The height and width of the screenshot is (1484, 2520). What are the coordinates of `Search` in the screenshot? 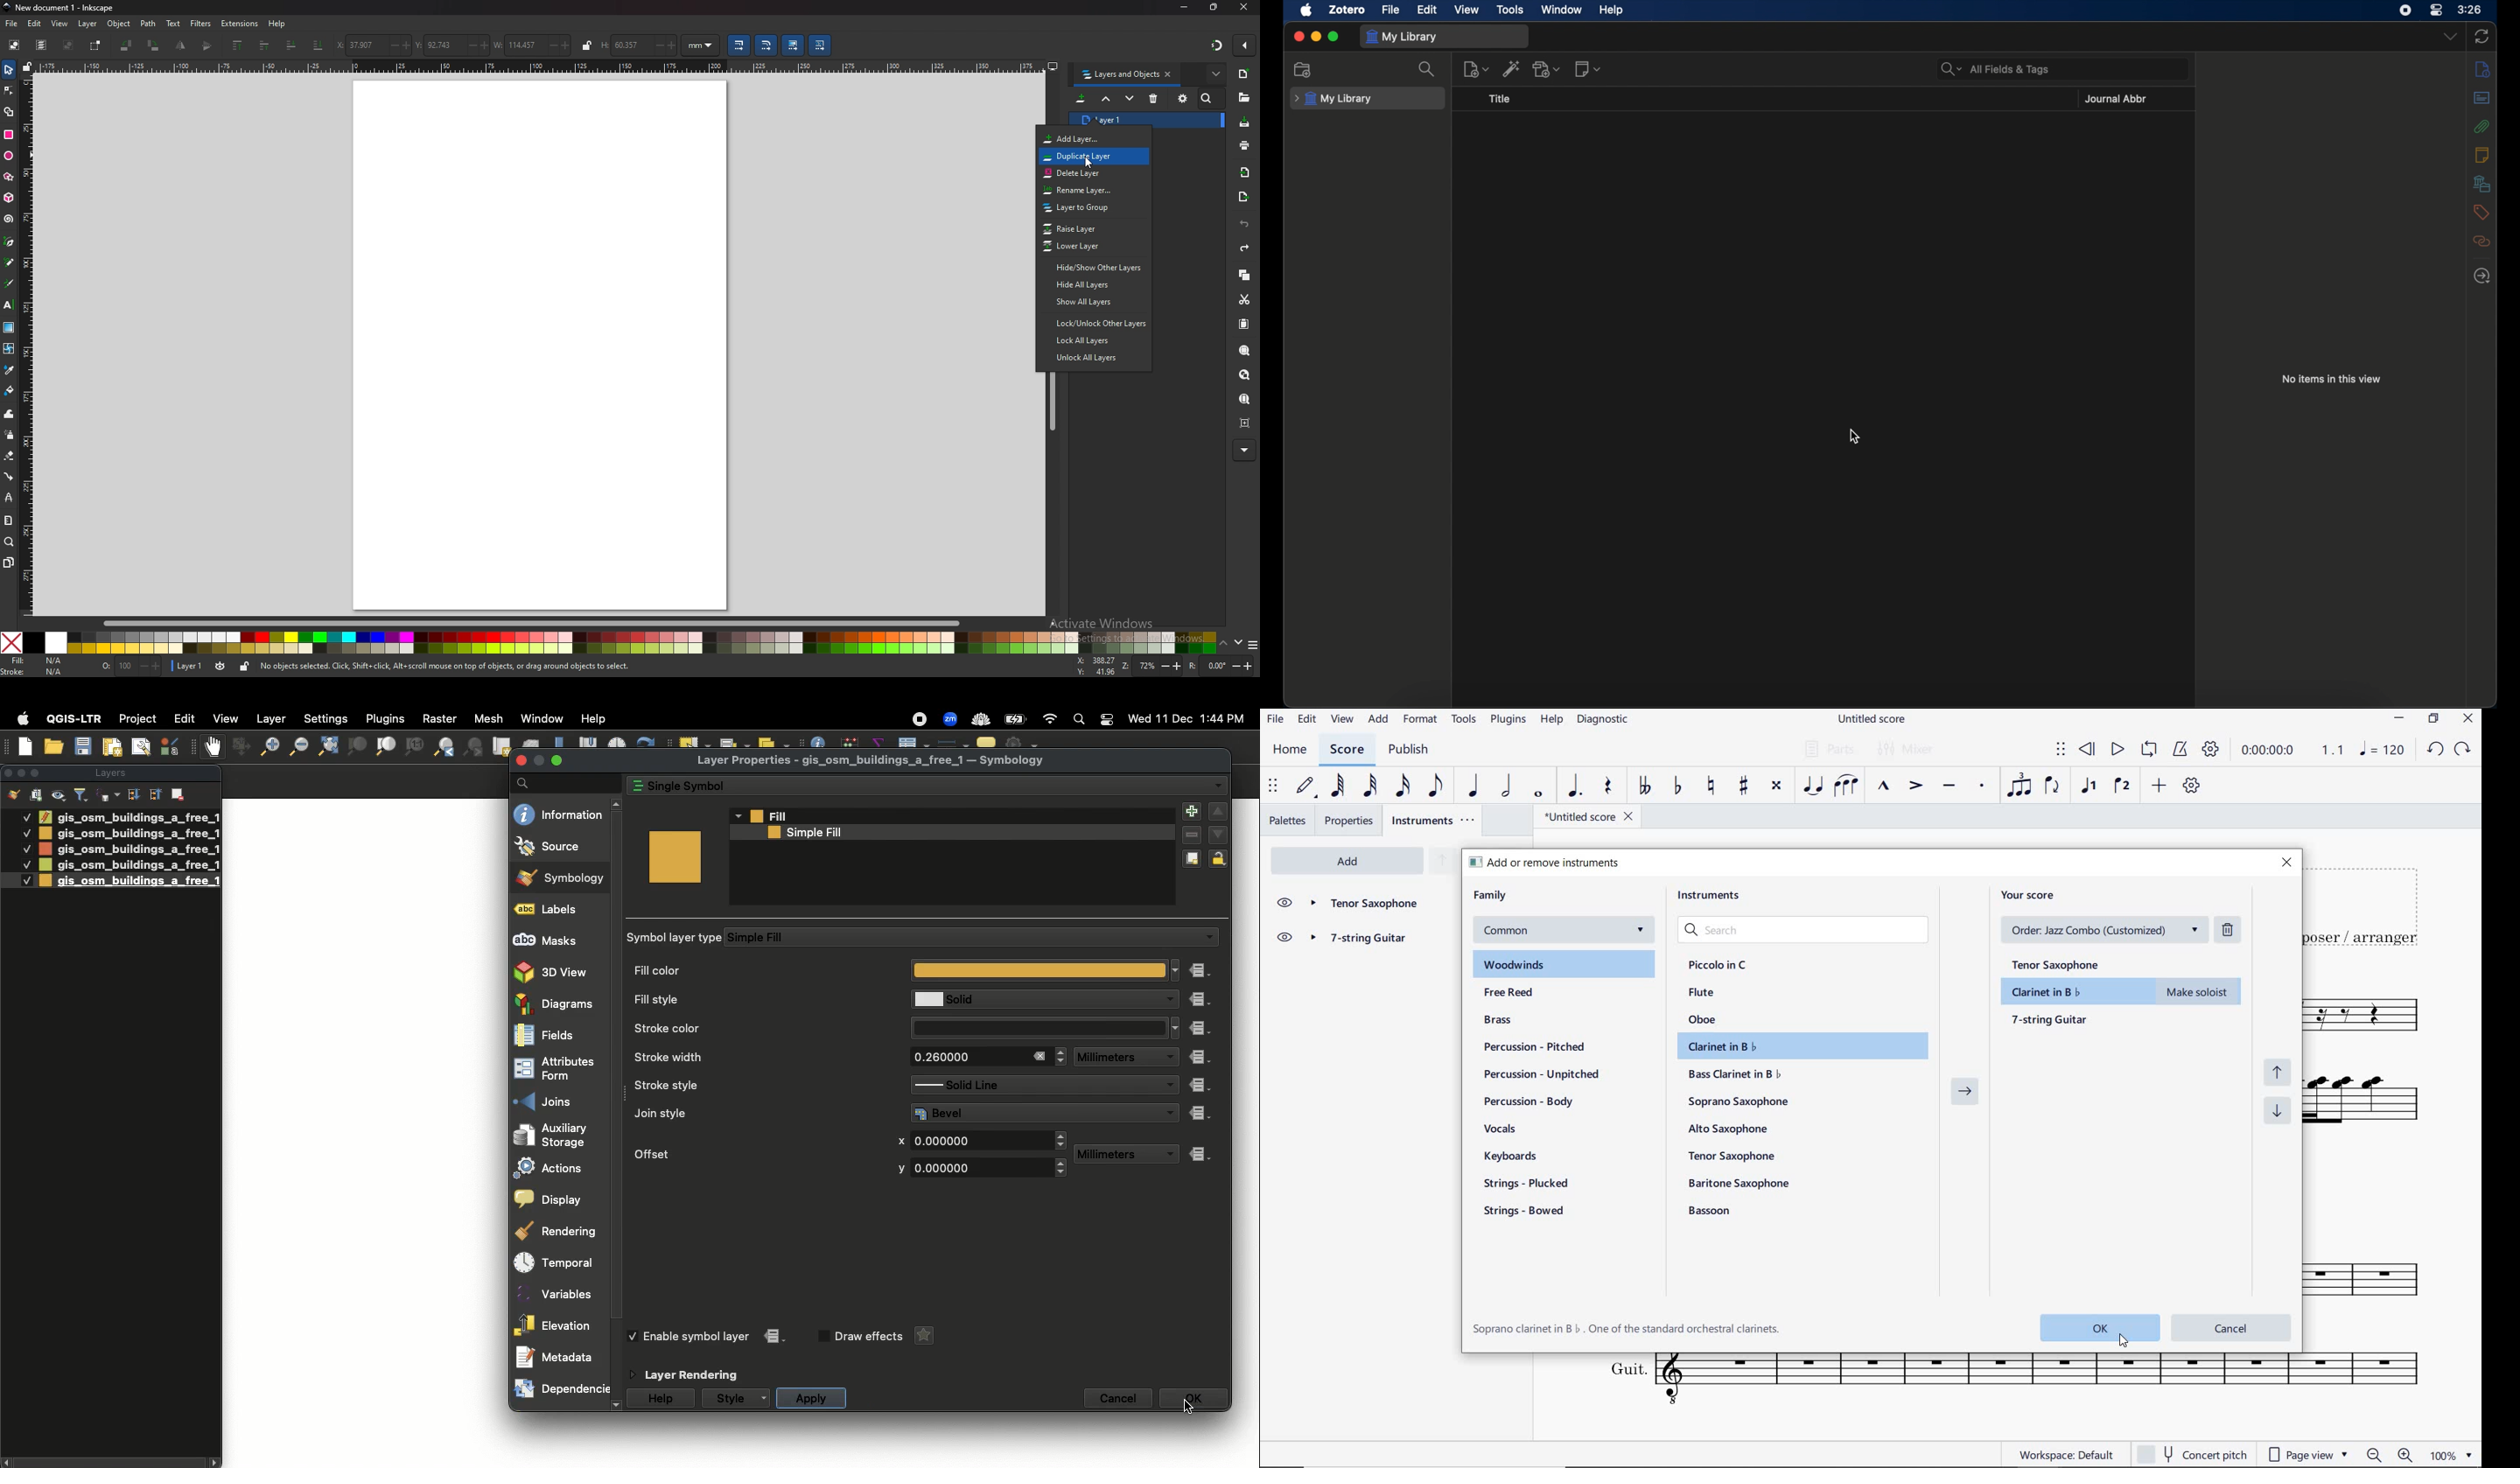 It's located at (1077, 721).